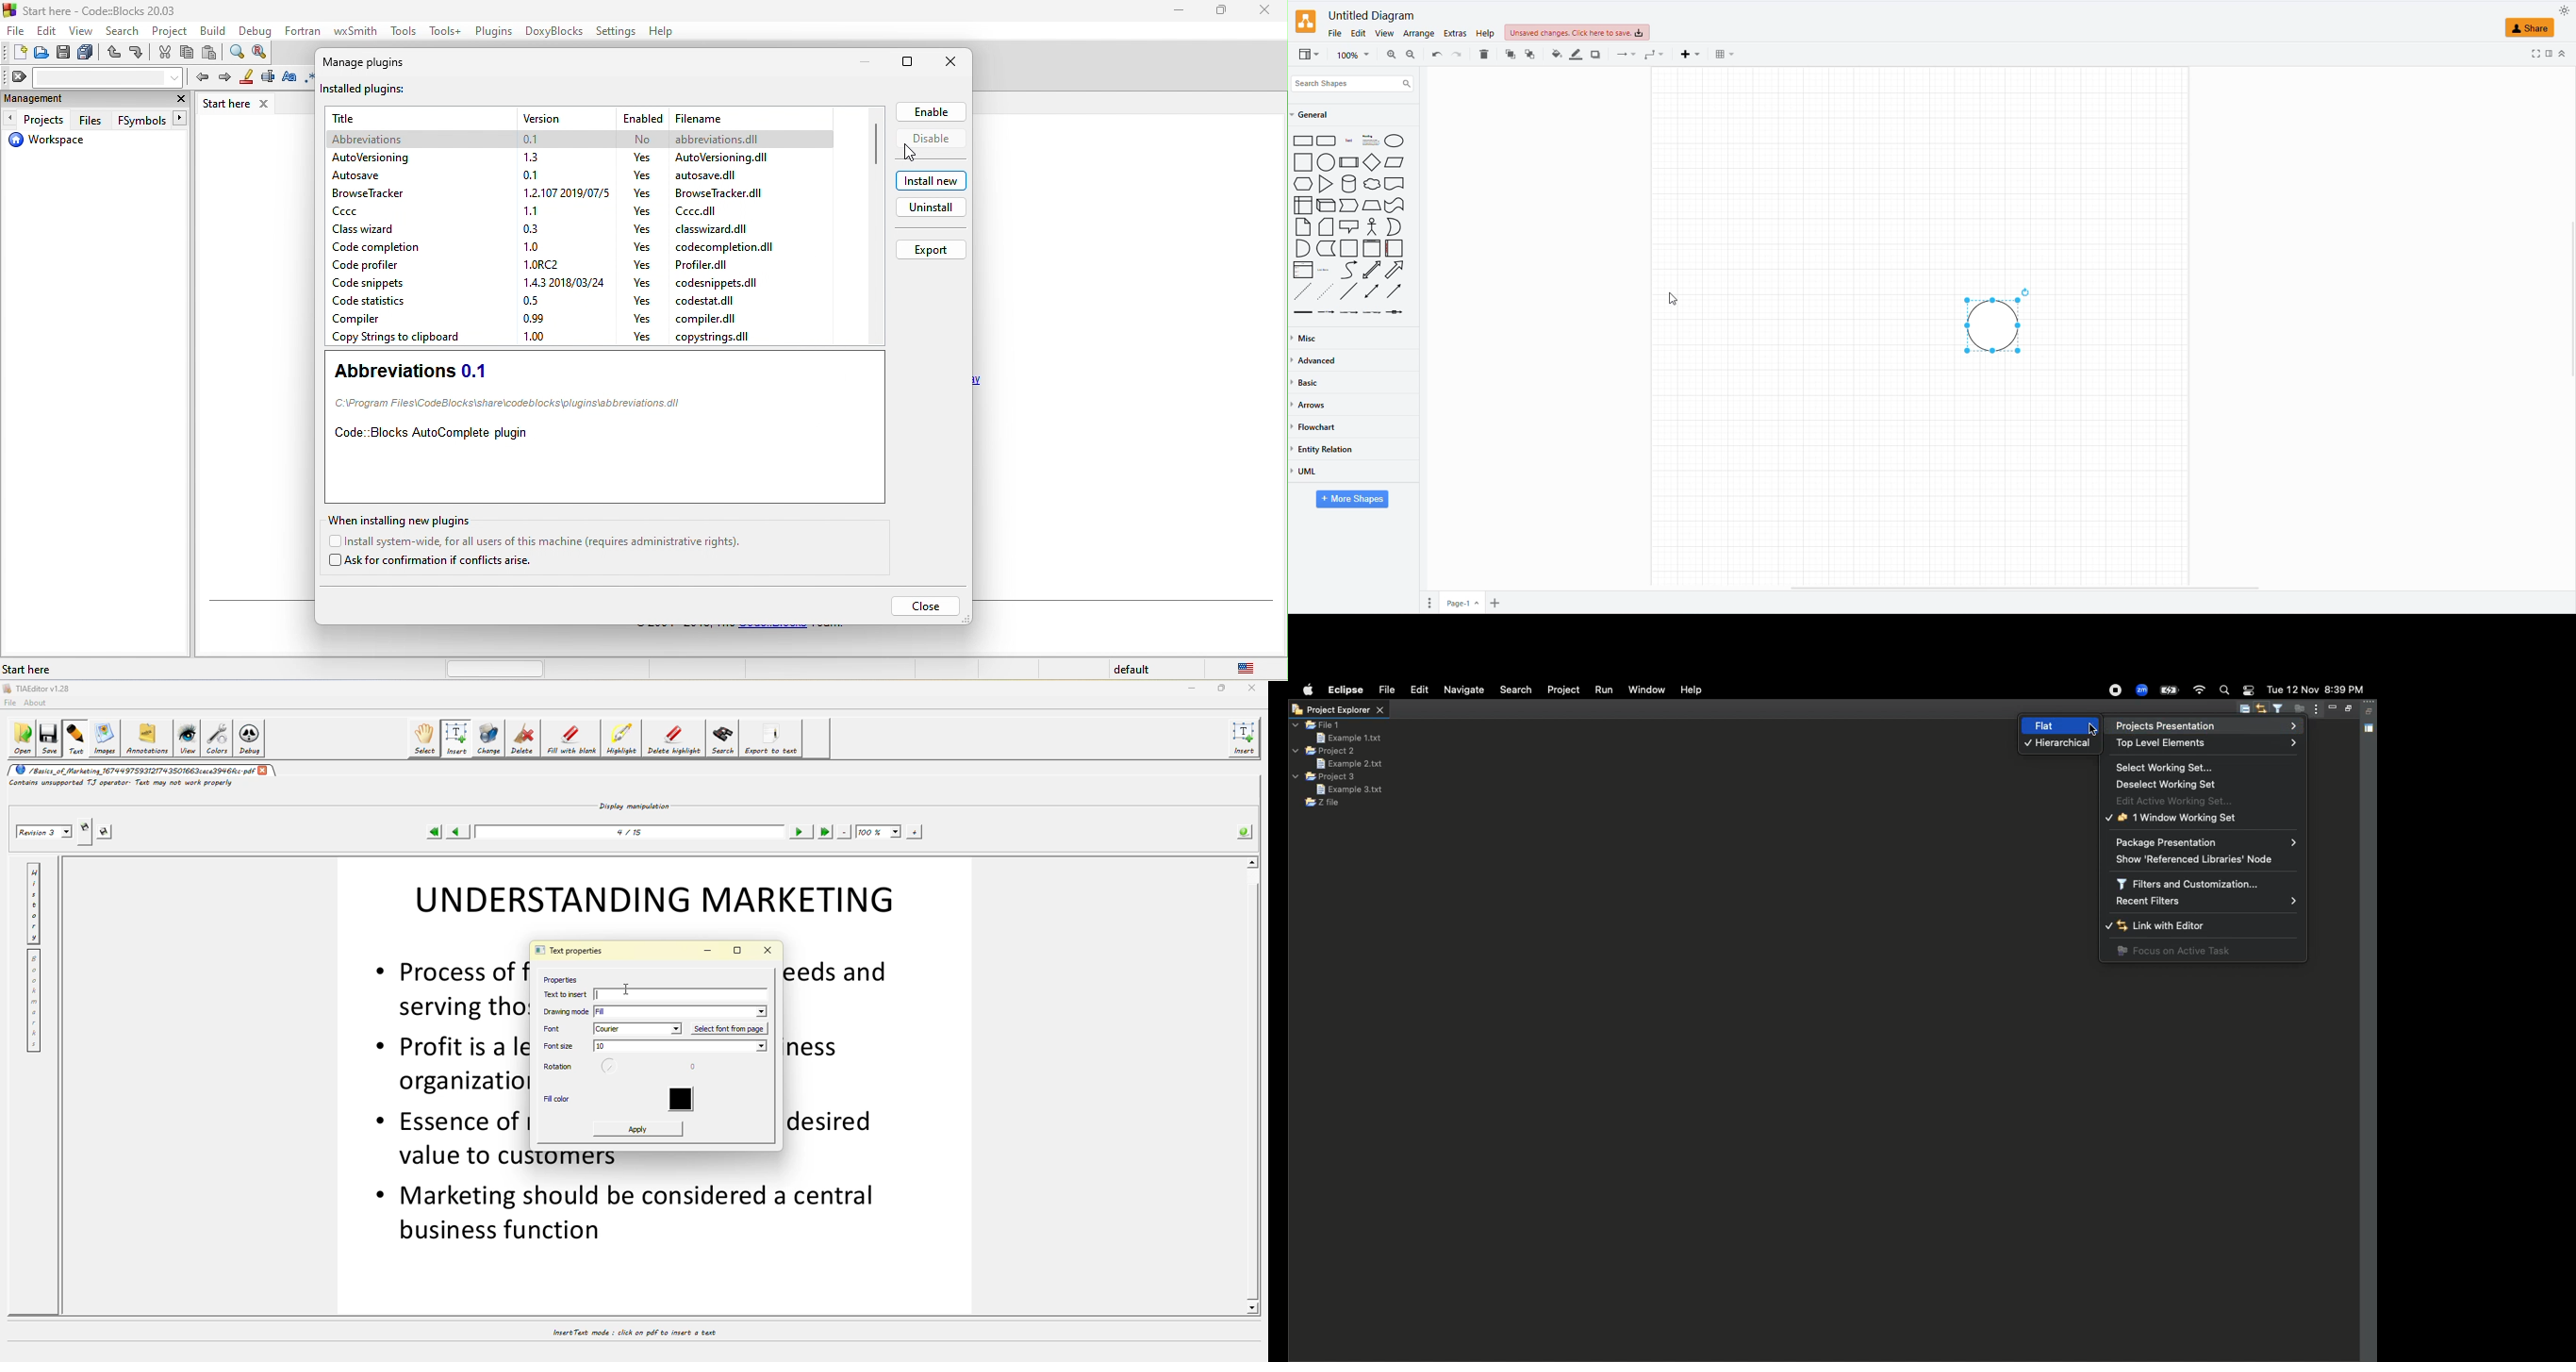 Image resolution: width=2576 pixels, height=1372 pixels. What do you see at coordinates (727, 116) in the screenshot?
I see `filename` at bounding box center [727, 116].